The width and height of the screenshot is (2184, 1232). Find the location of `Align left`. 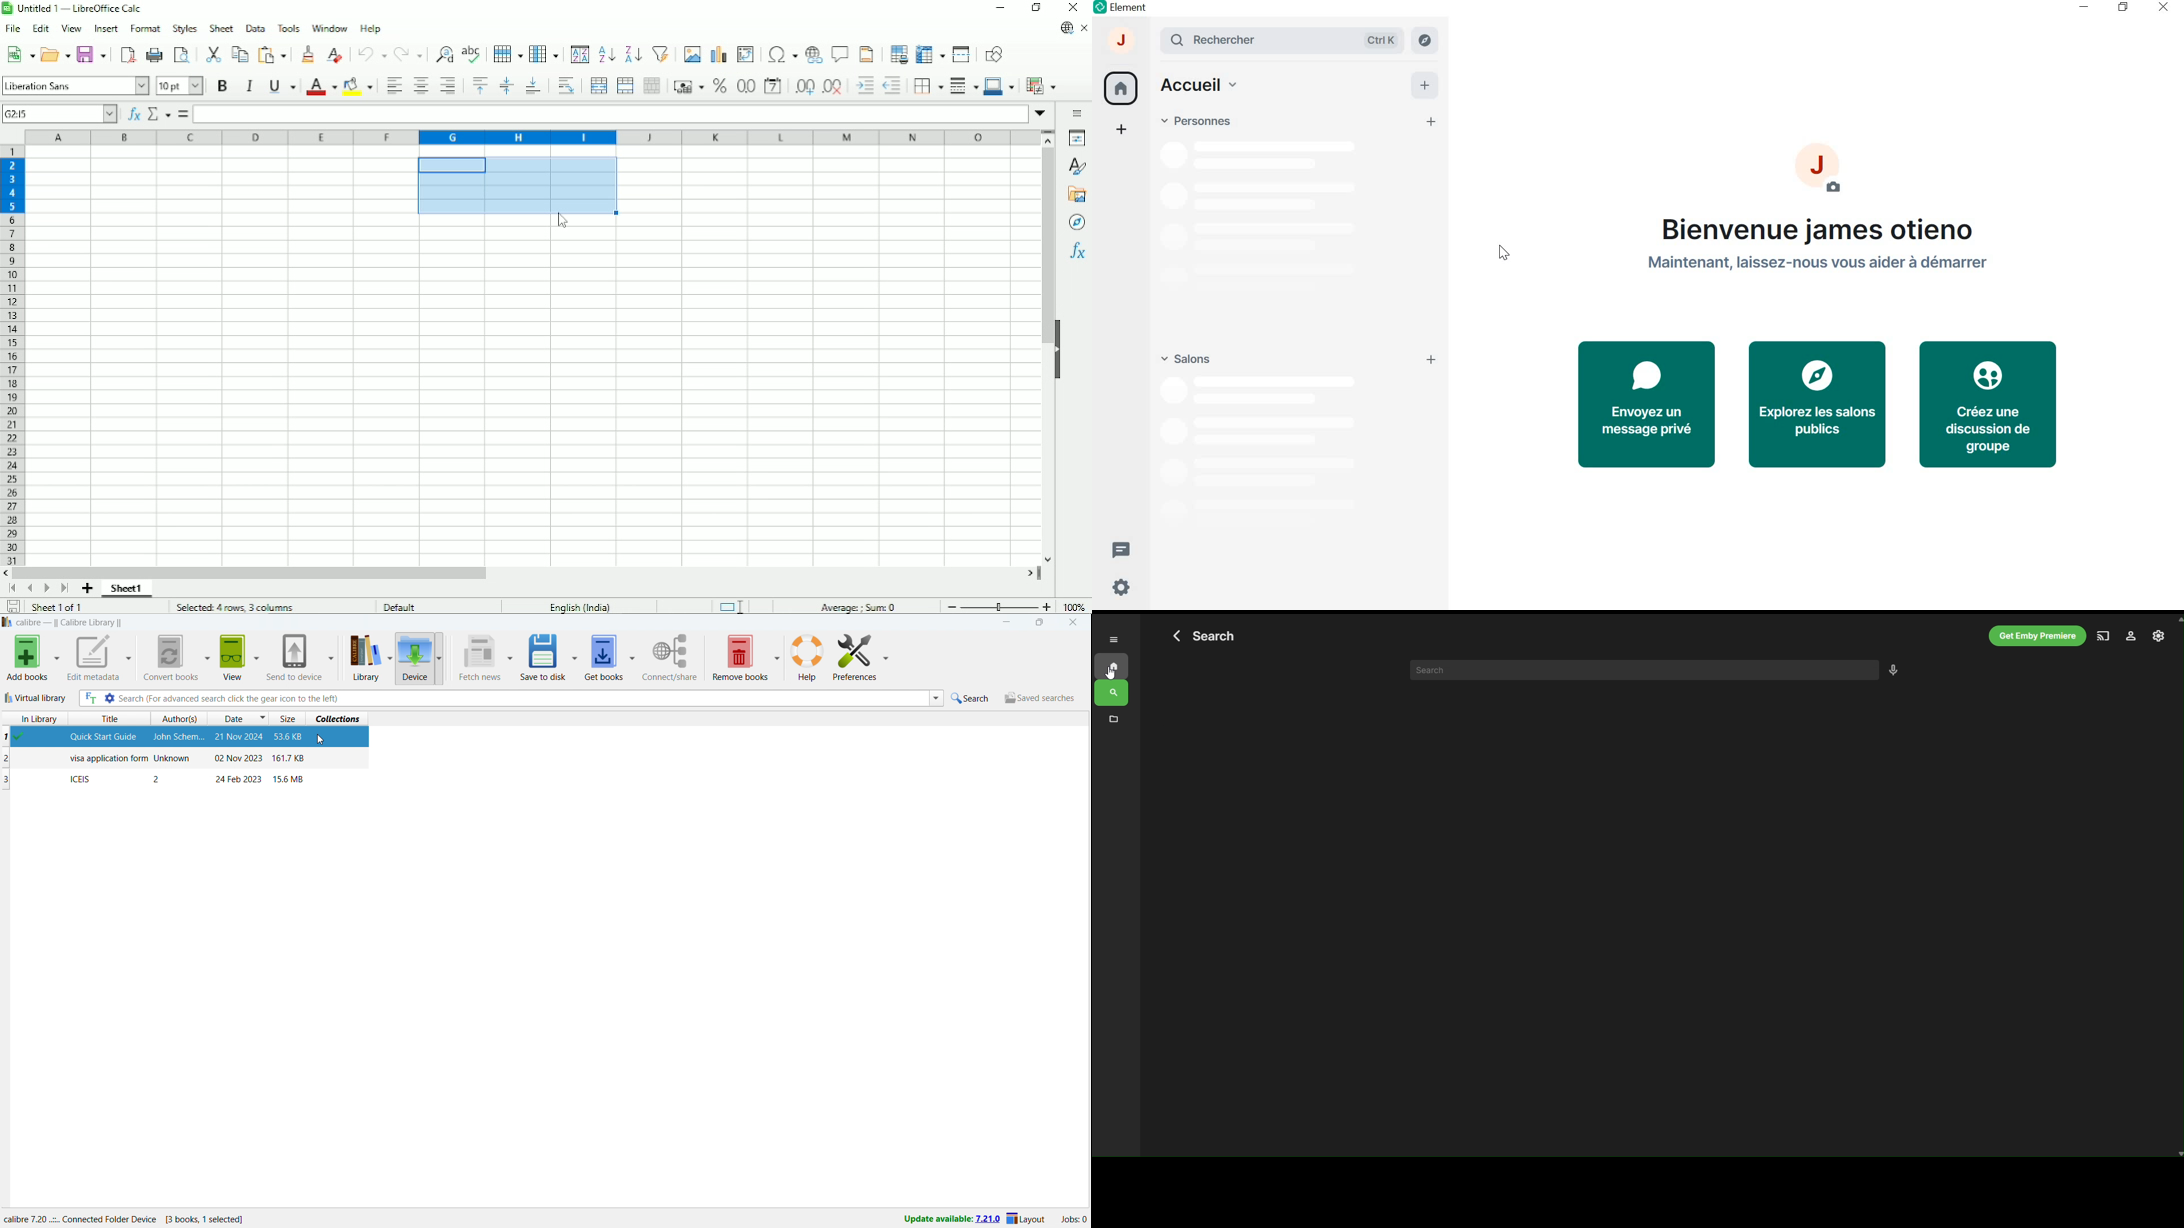

Align left is located at coordinates (394, 86).